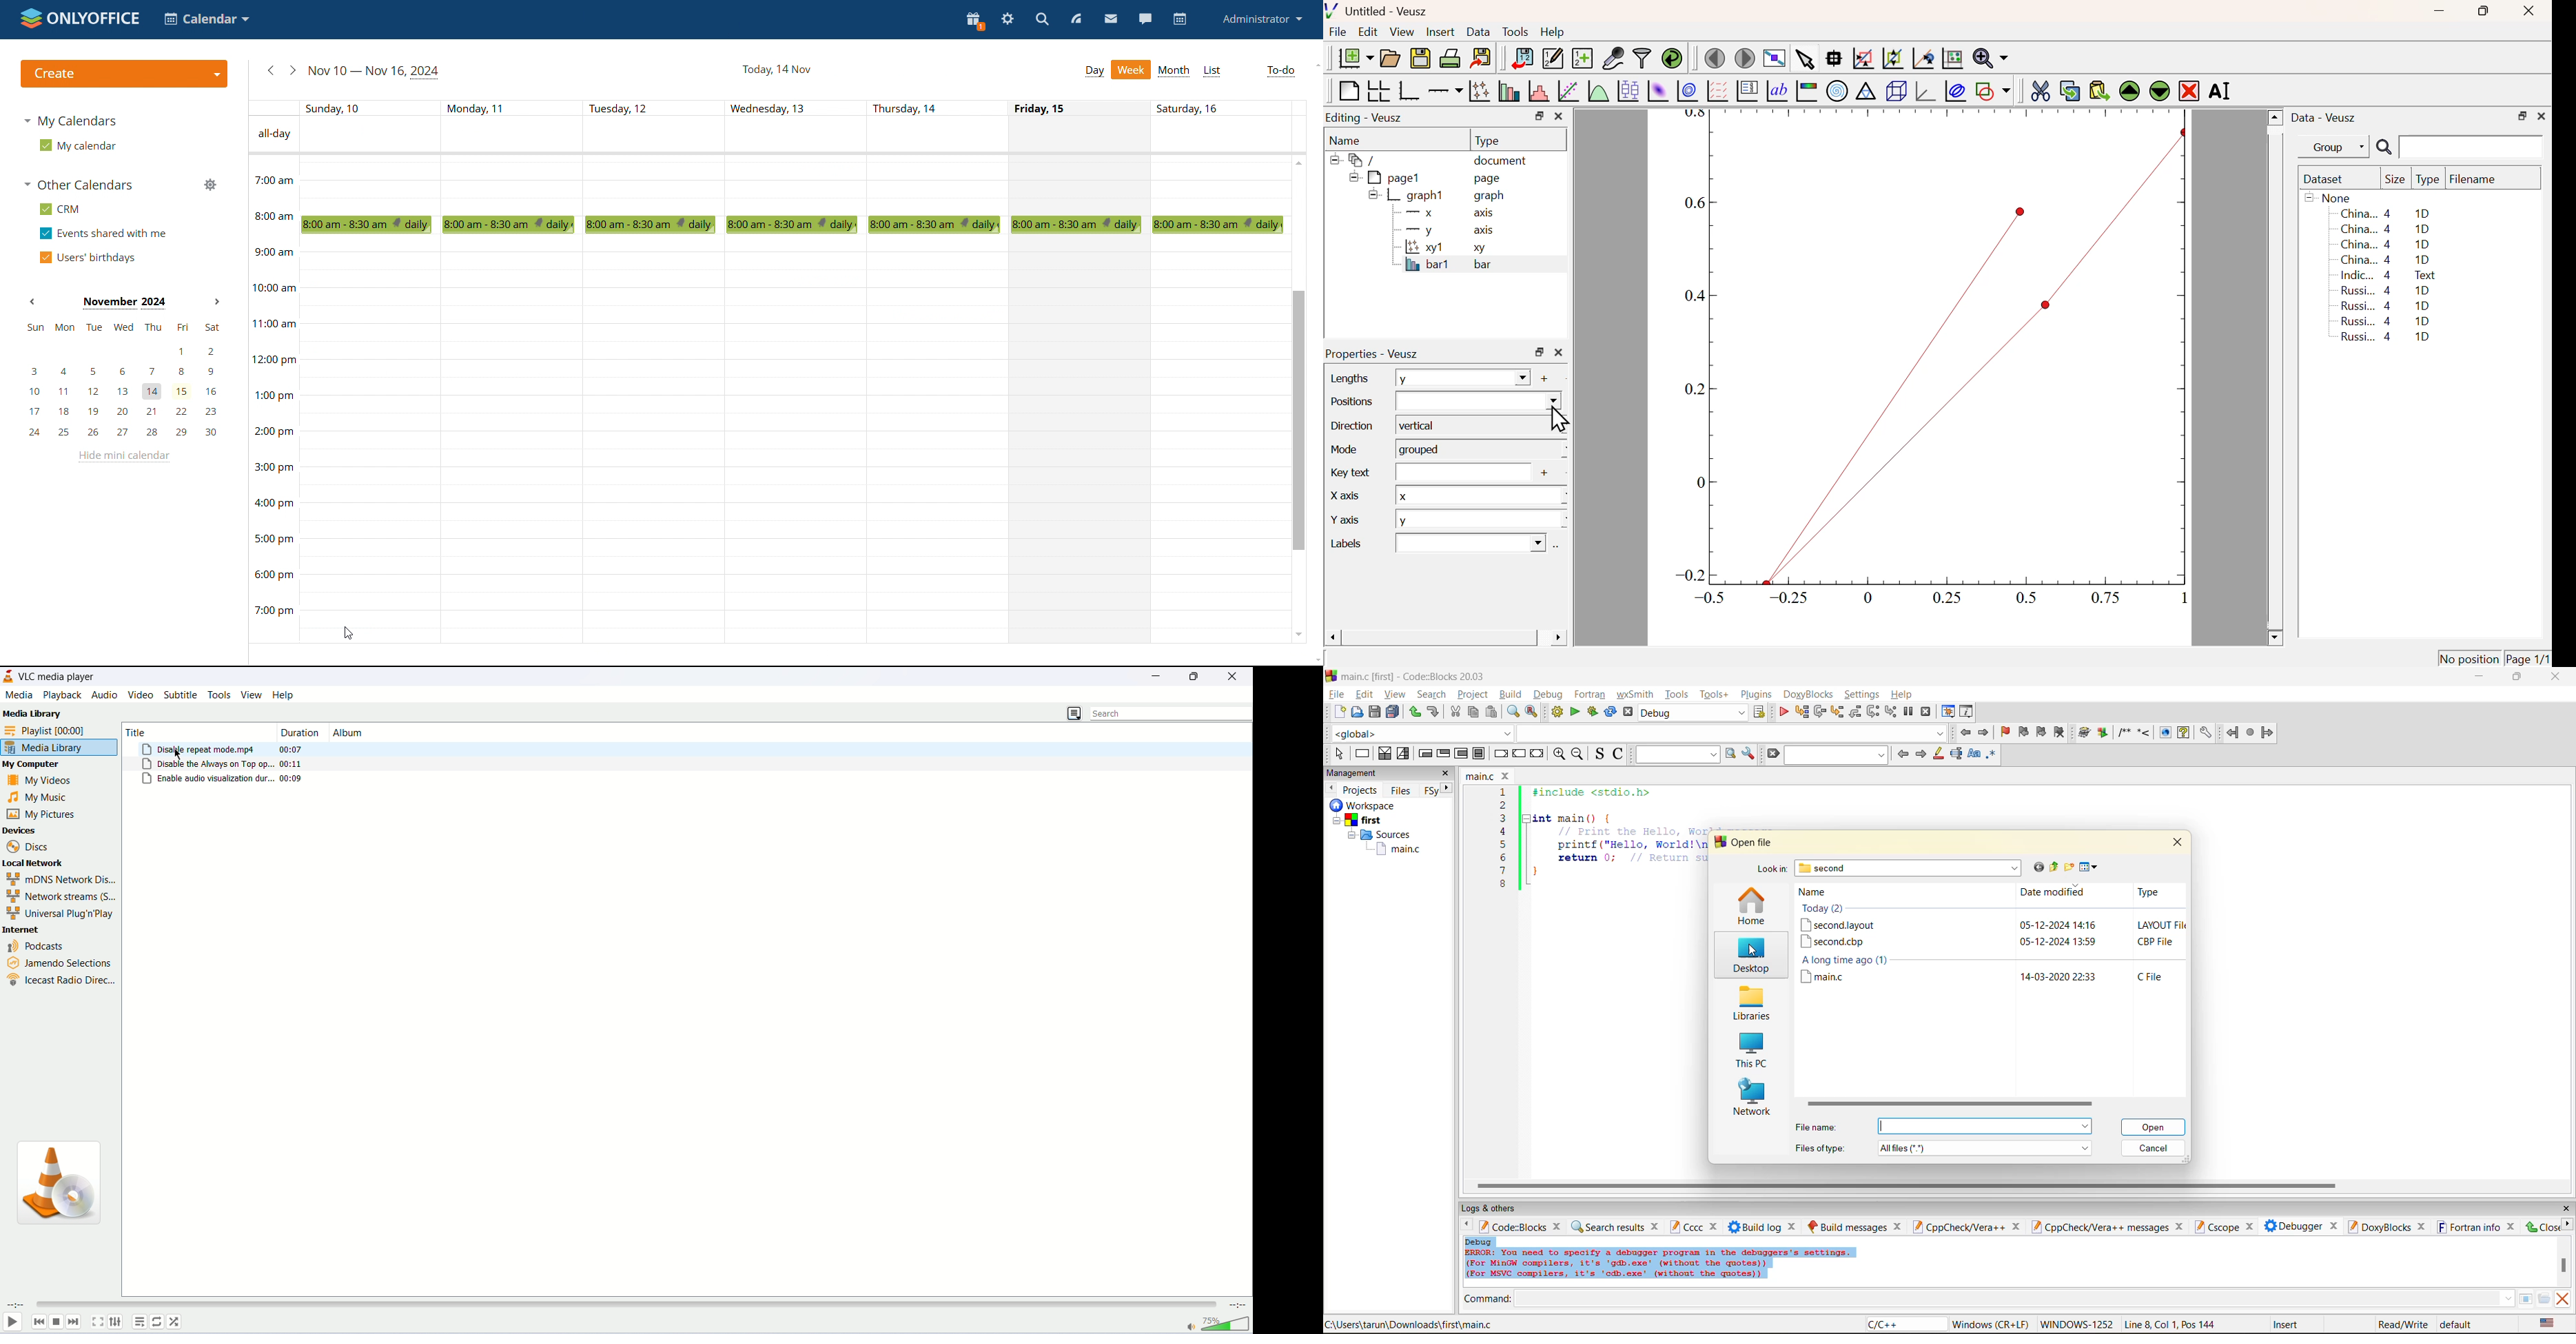 This screenshot has width=2576, height=1344. I want to click on search results, so click(1607, 1226).